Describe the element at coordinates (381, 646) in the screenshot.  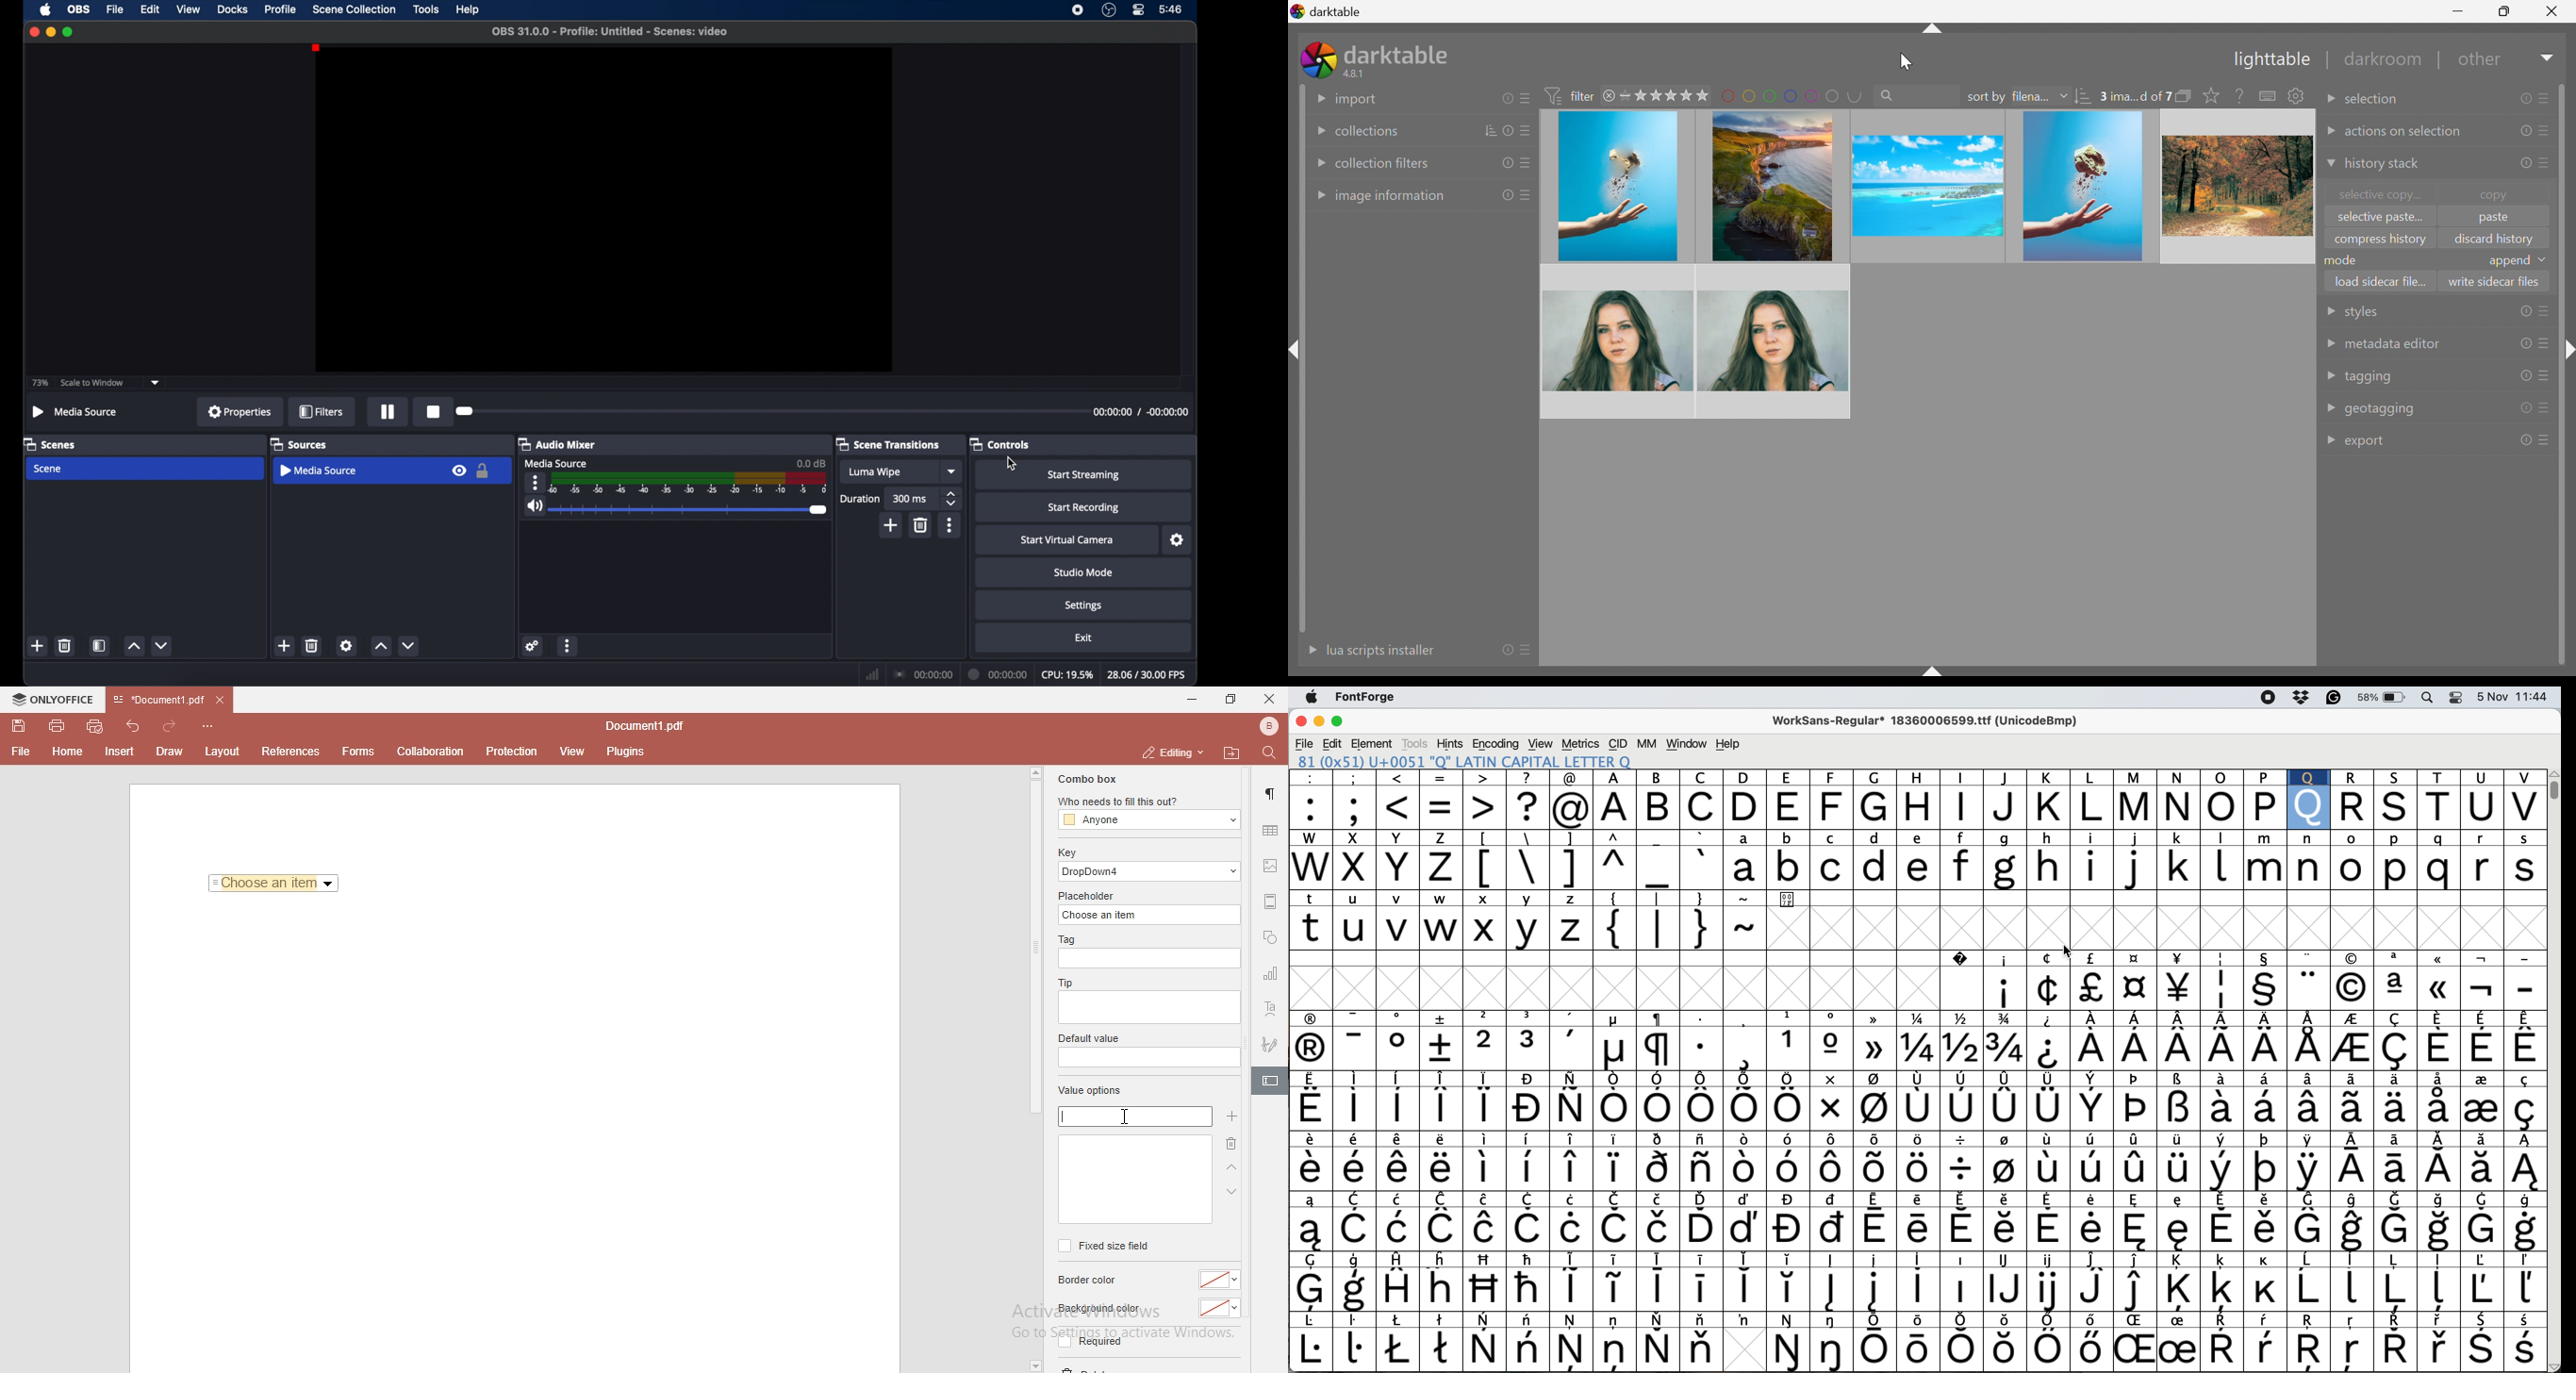
I see `increment` at that location.